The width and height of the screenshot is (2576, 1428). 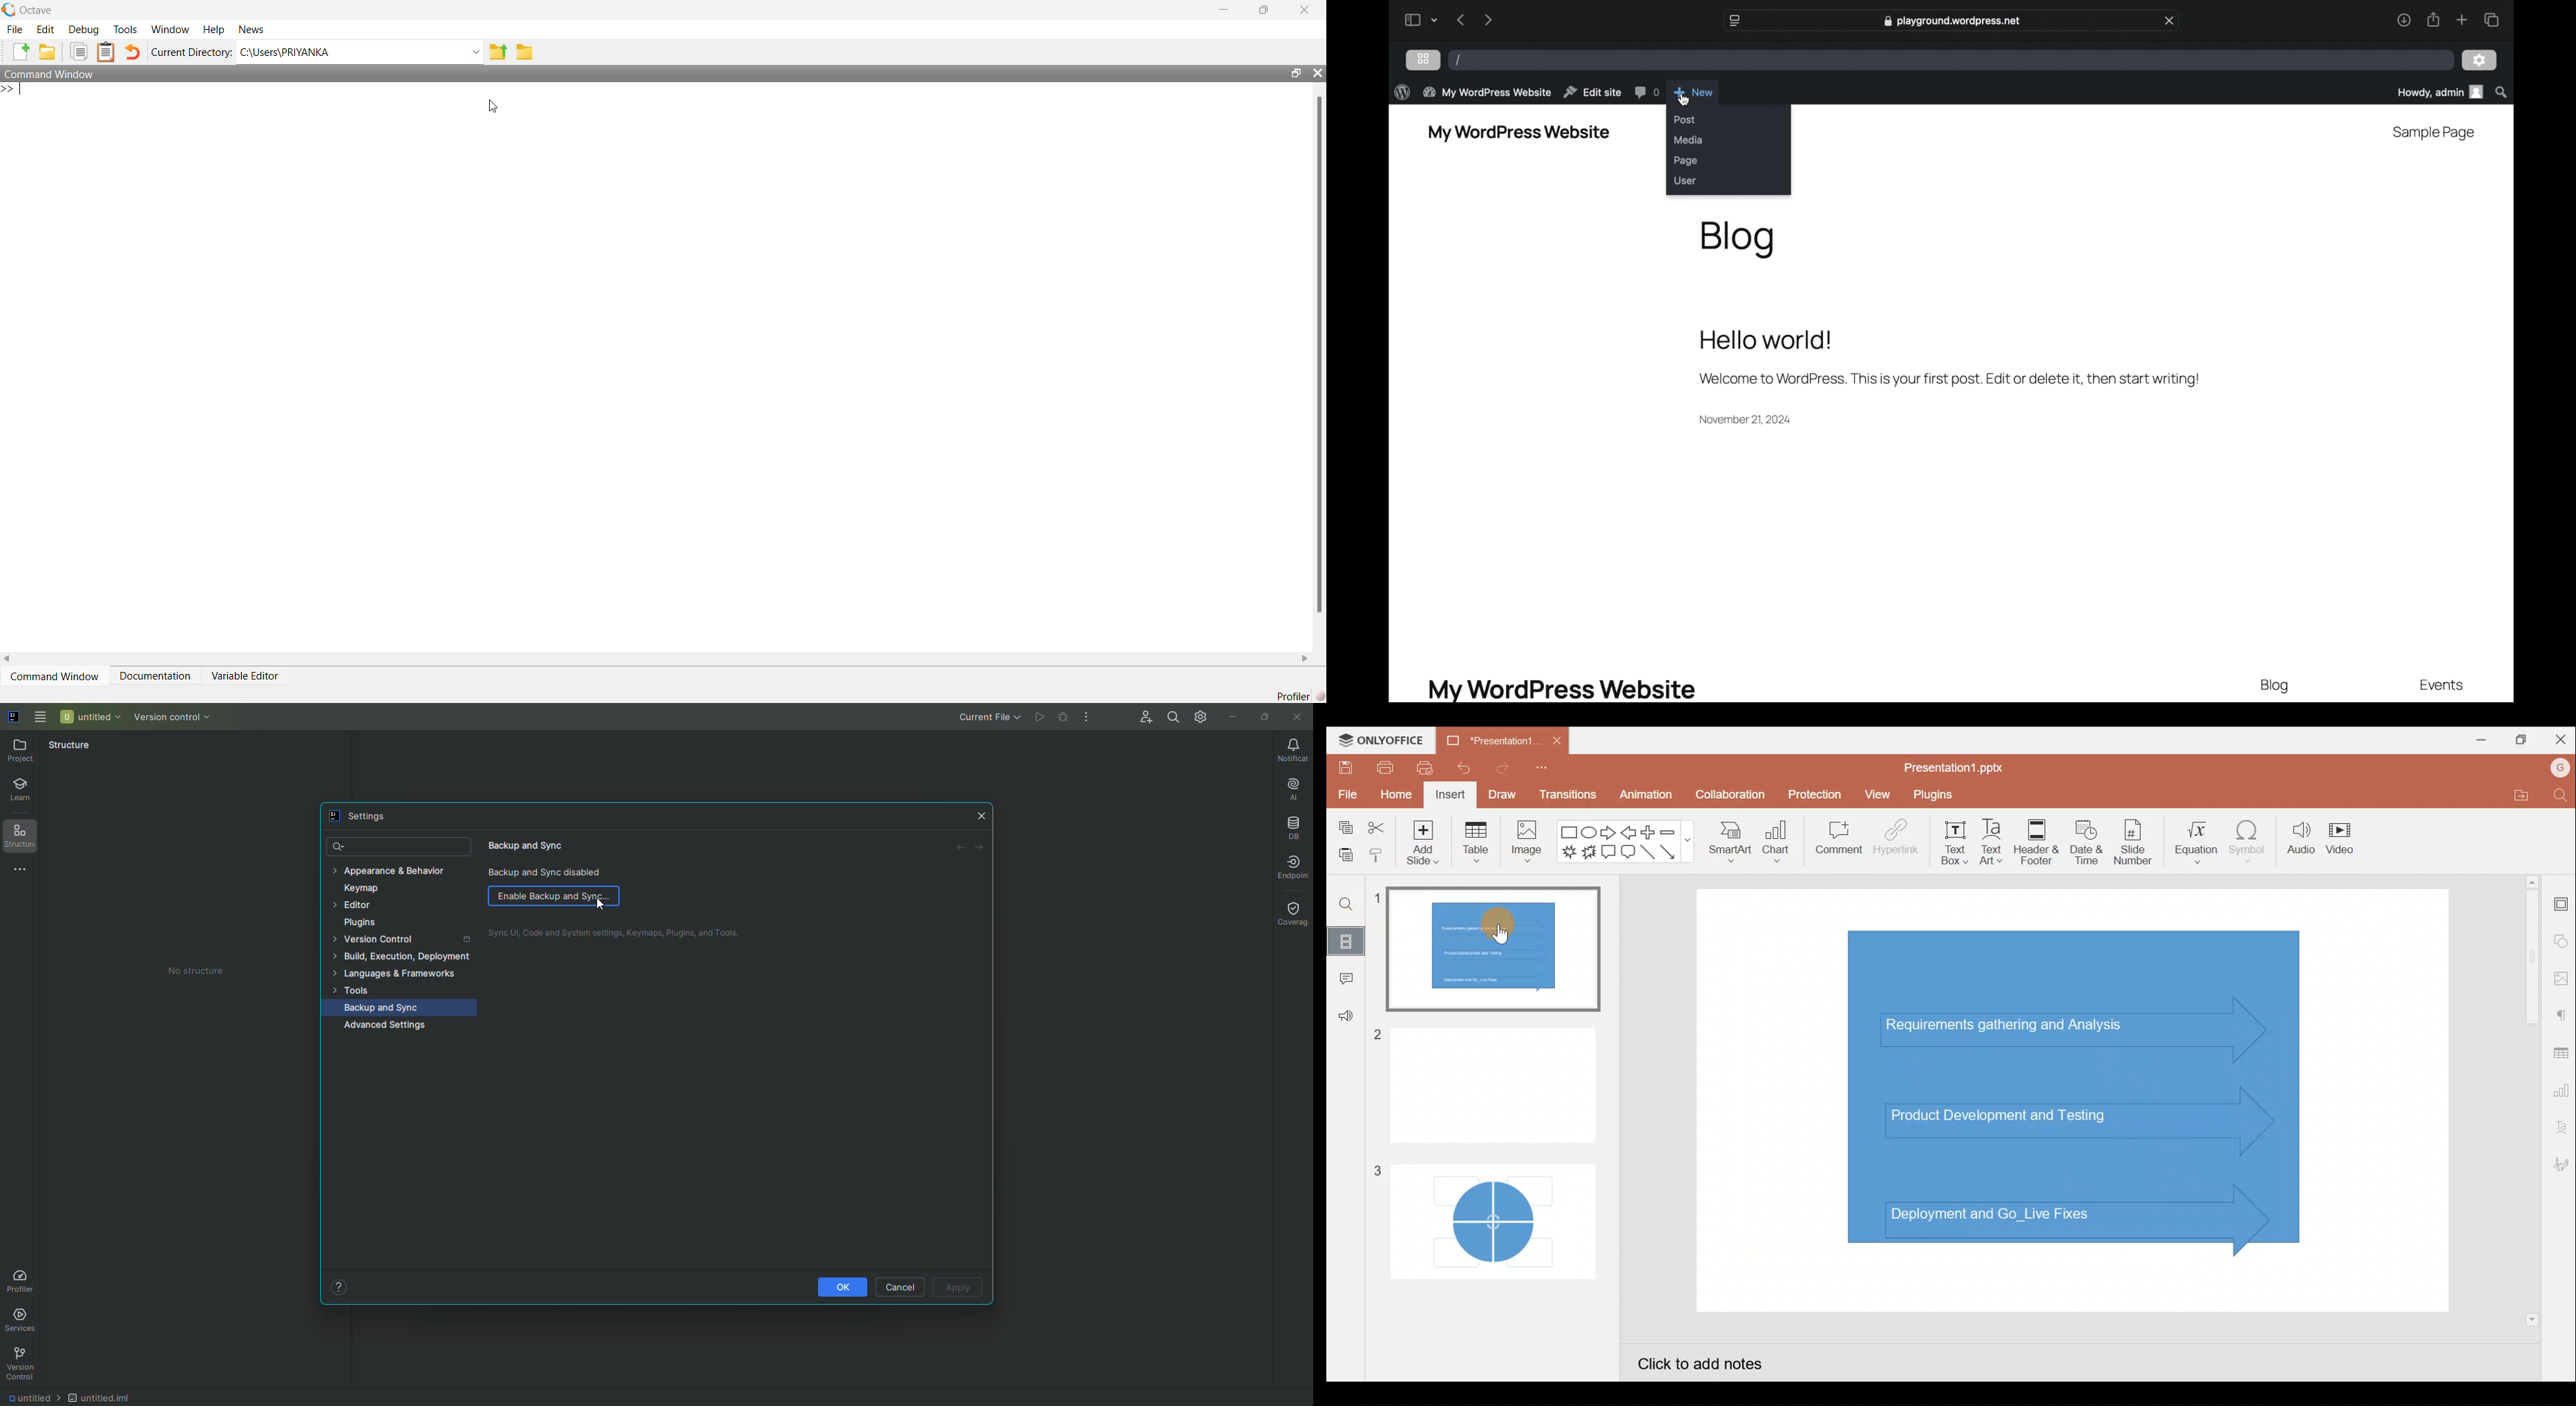 What do you see at coordinates (1388, 741) in the screenshot?
I see `ONLYOFFICE Menu` at bounding box center [1388, 741].